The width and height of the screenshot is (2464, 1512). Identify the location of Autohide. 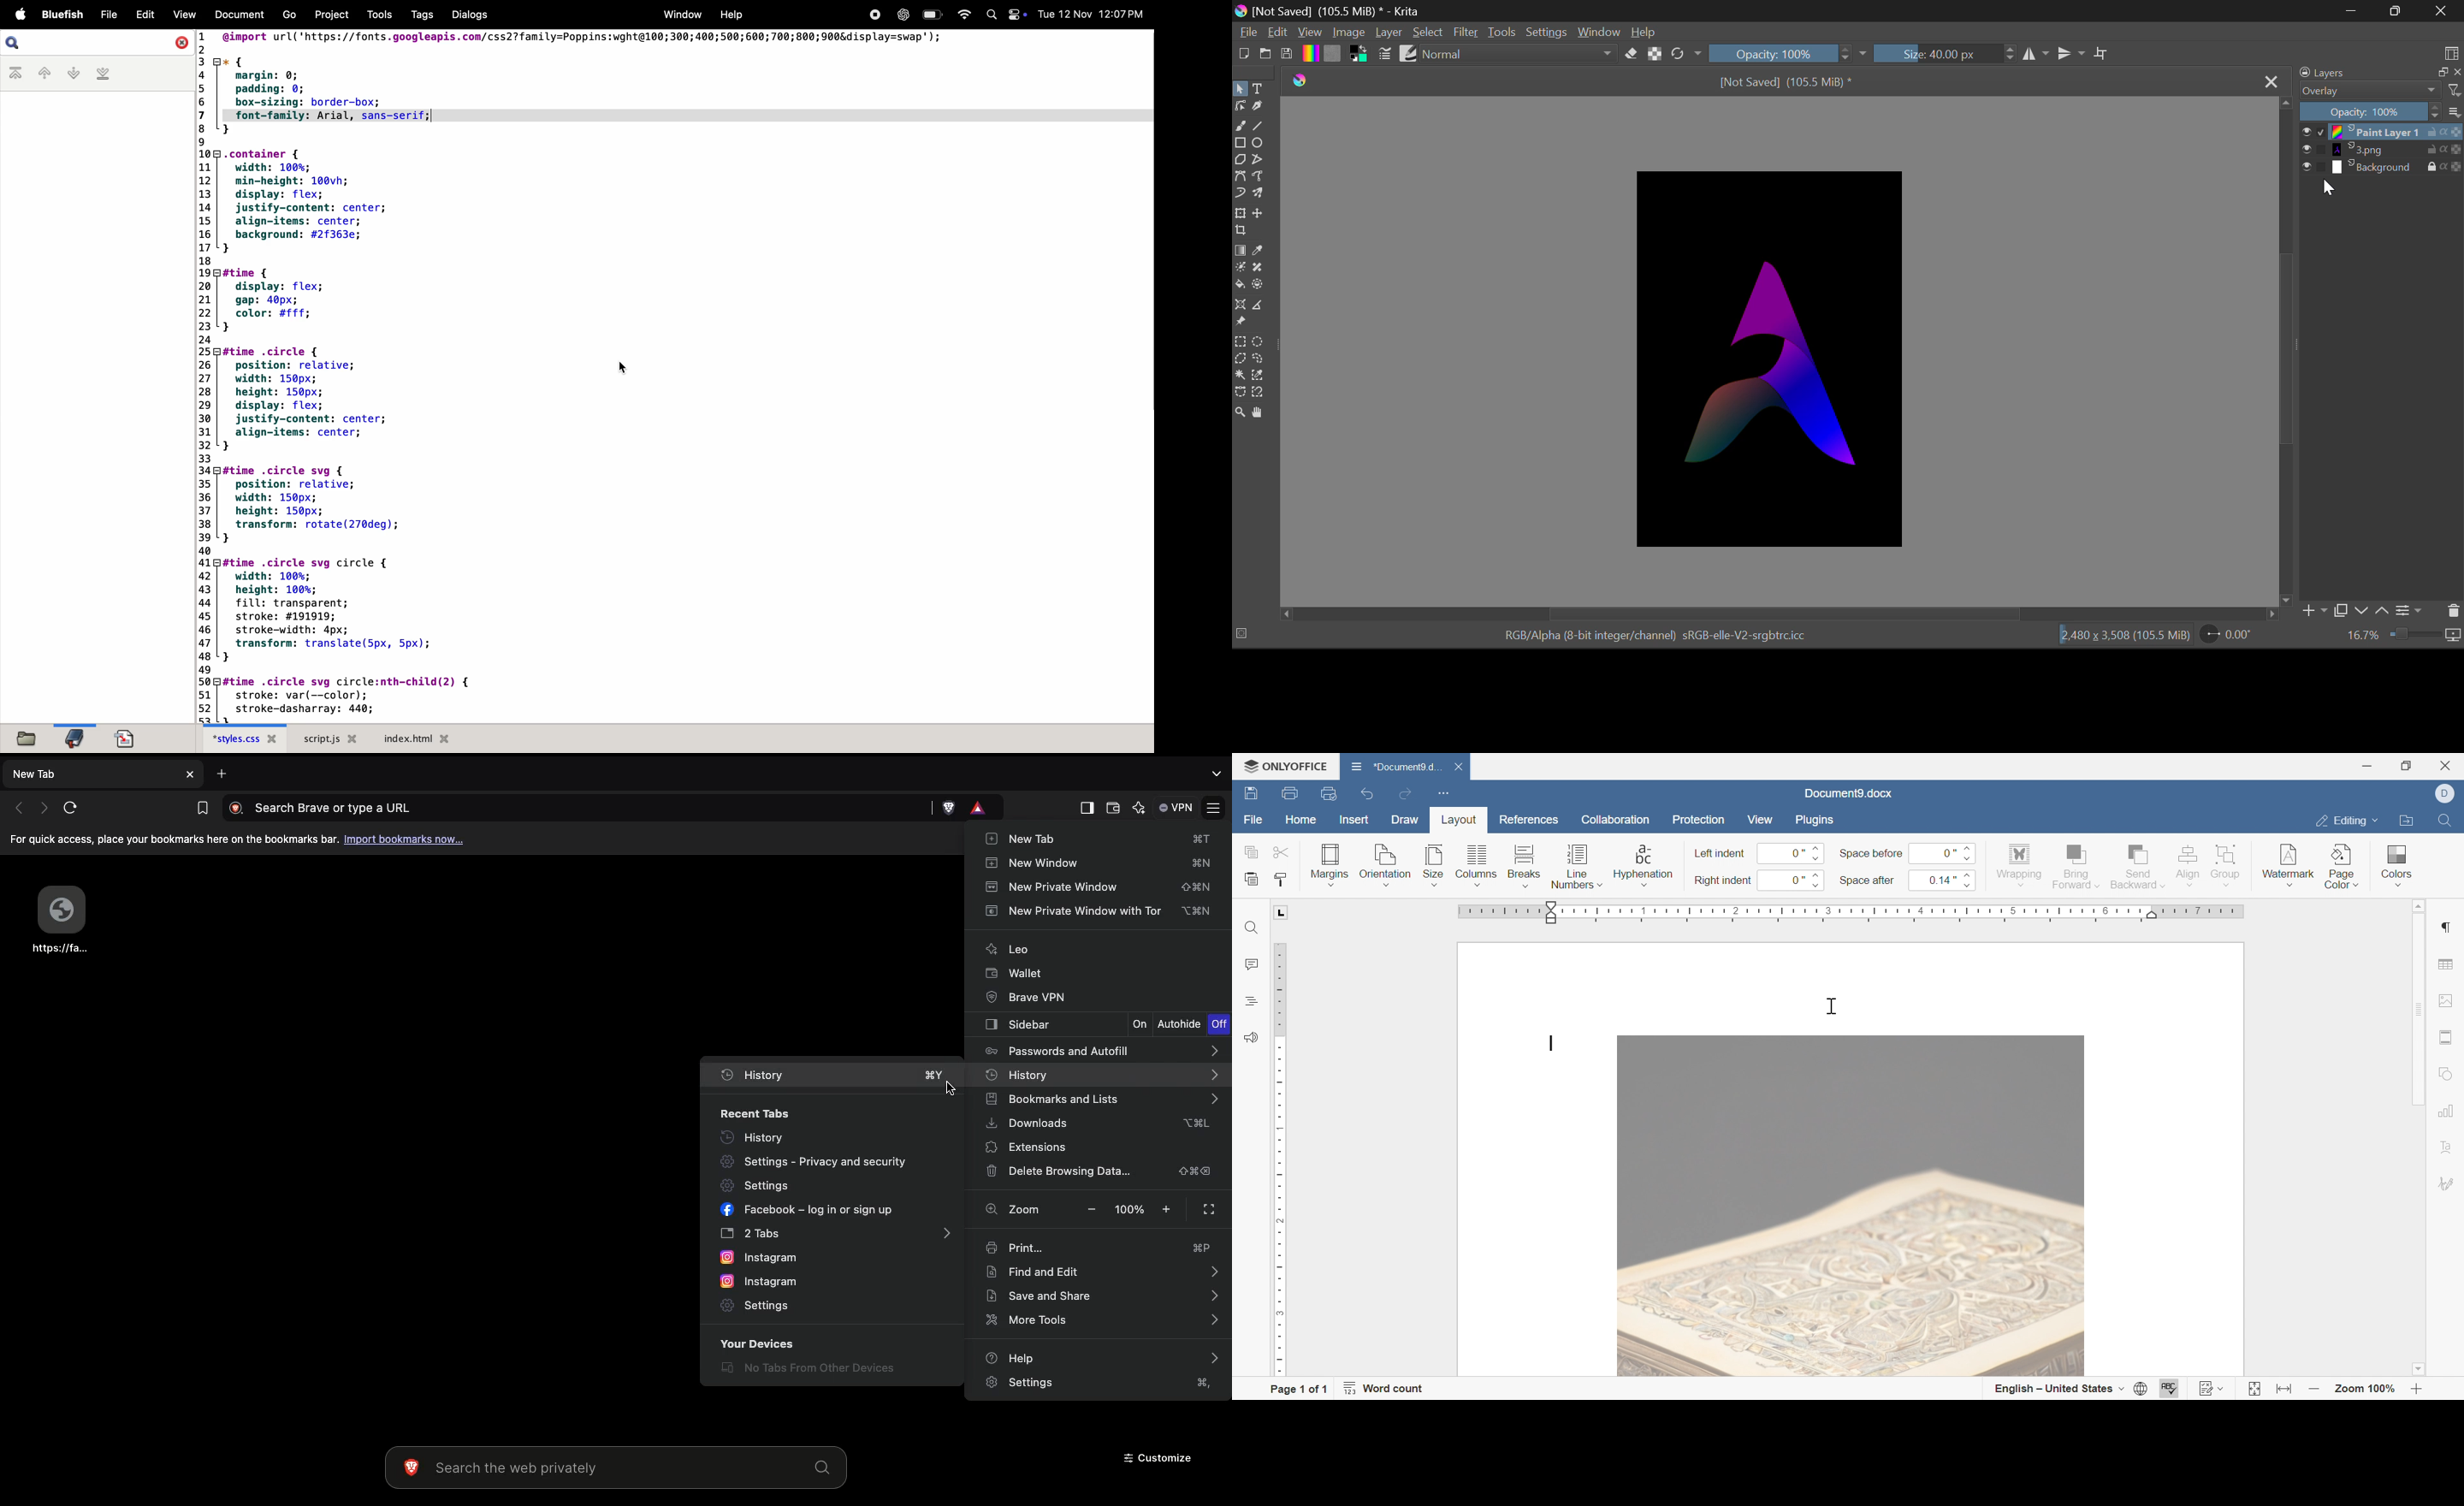
(1180, 1023).